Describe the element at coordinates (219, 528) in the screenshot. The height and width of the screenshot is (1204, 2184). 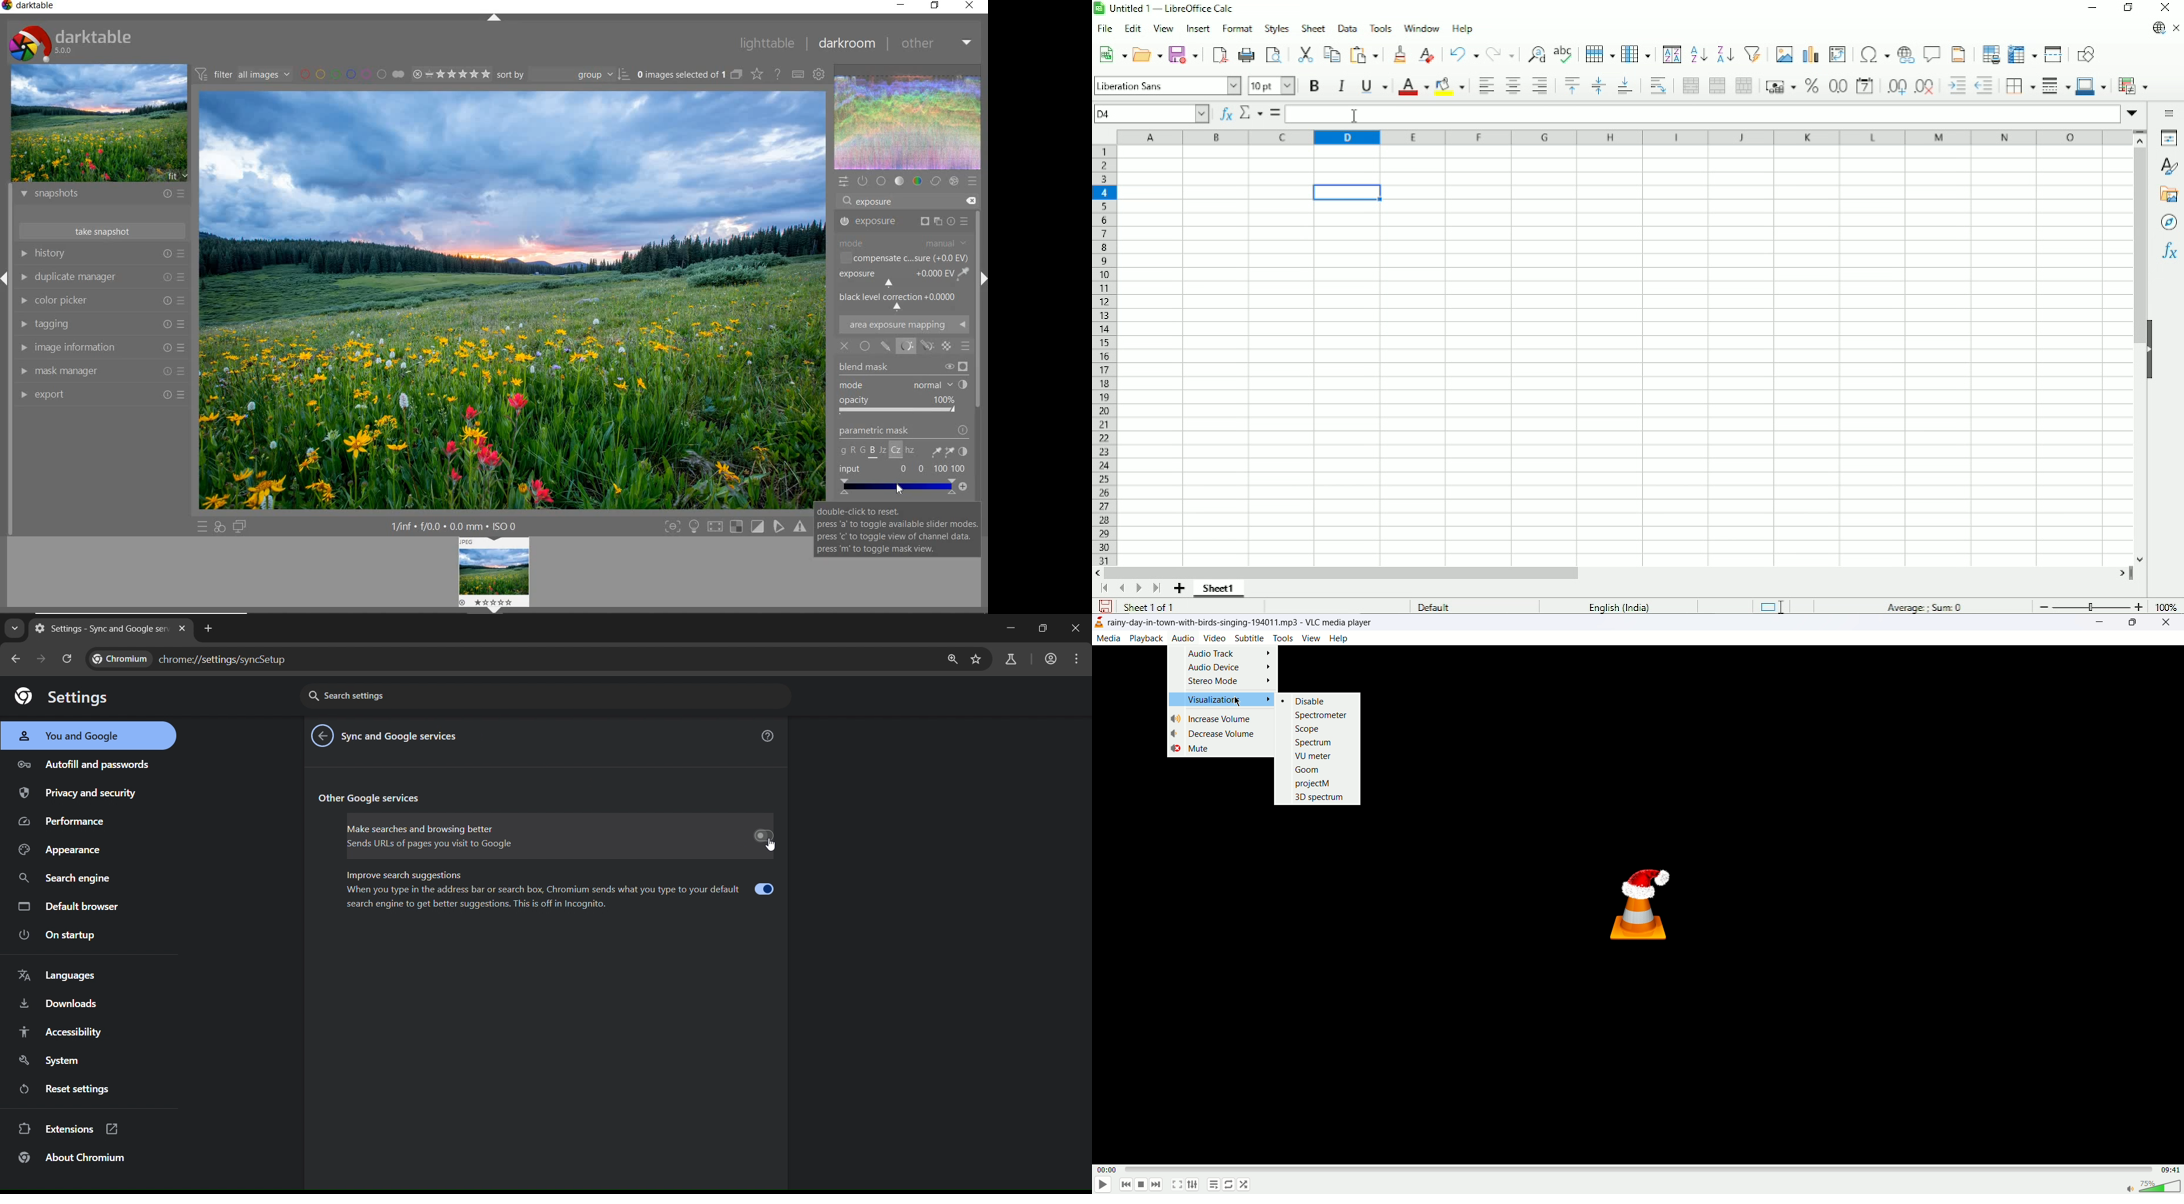
I see `quick access for applying any of your styles` at that location.